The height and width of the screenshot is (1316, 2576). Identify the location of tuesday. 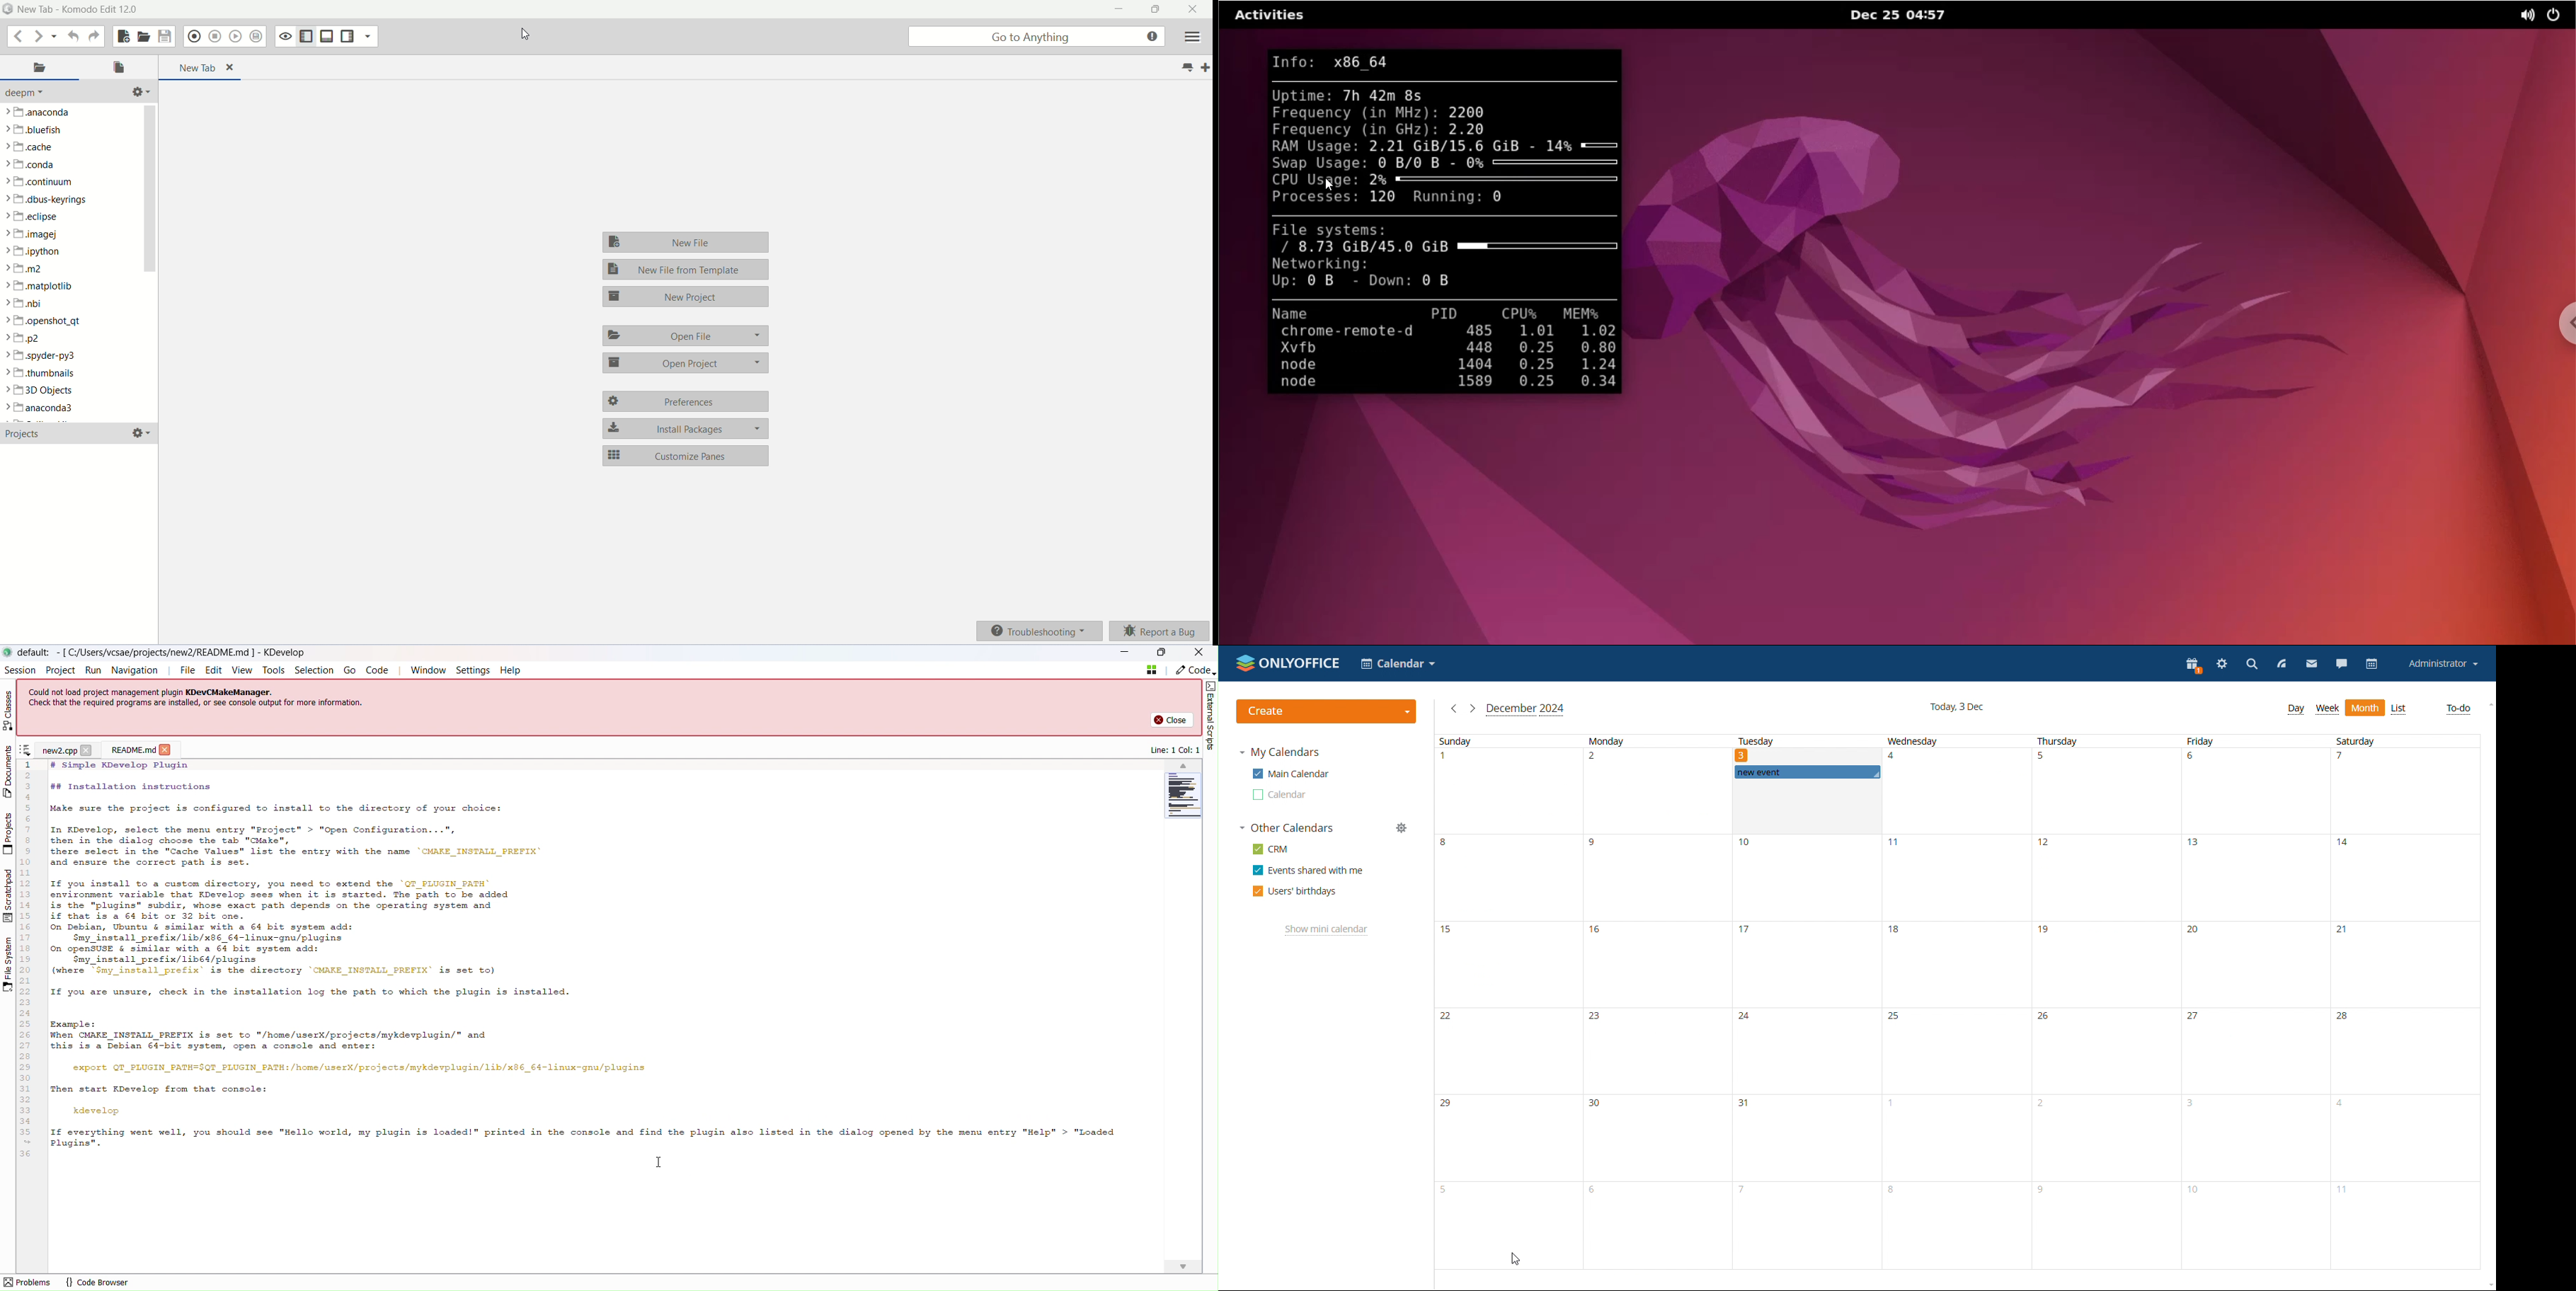
(1755, 742).